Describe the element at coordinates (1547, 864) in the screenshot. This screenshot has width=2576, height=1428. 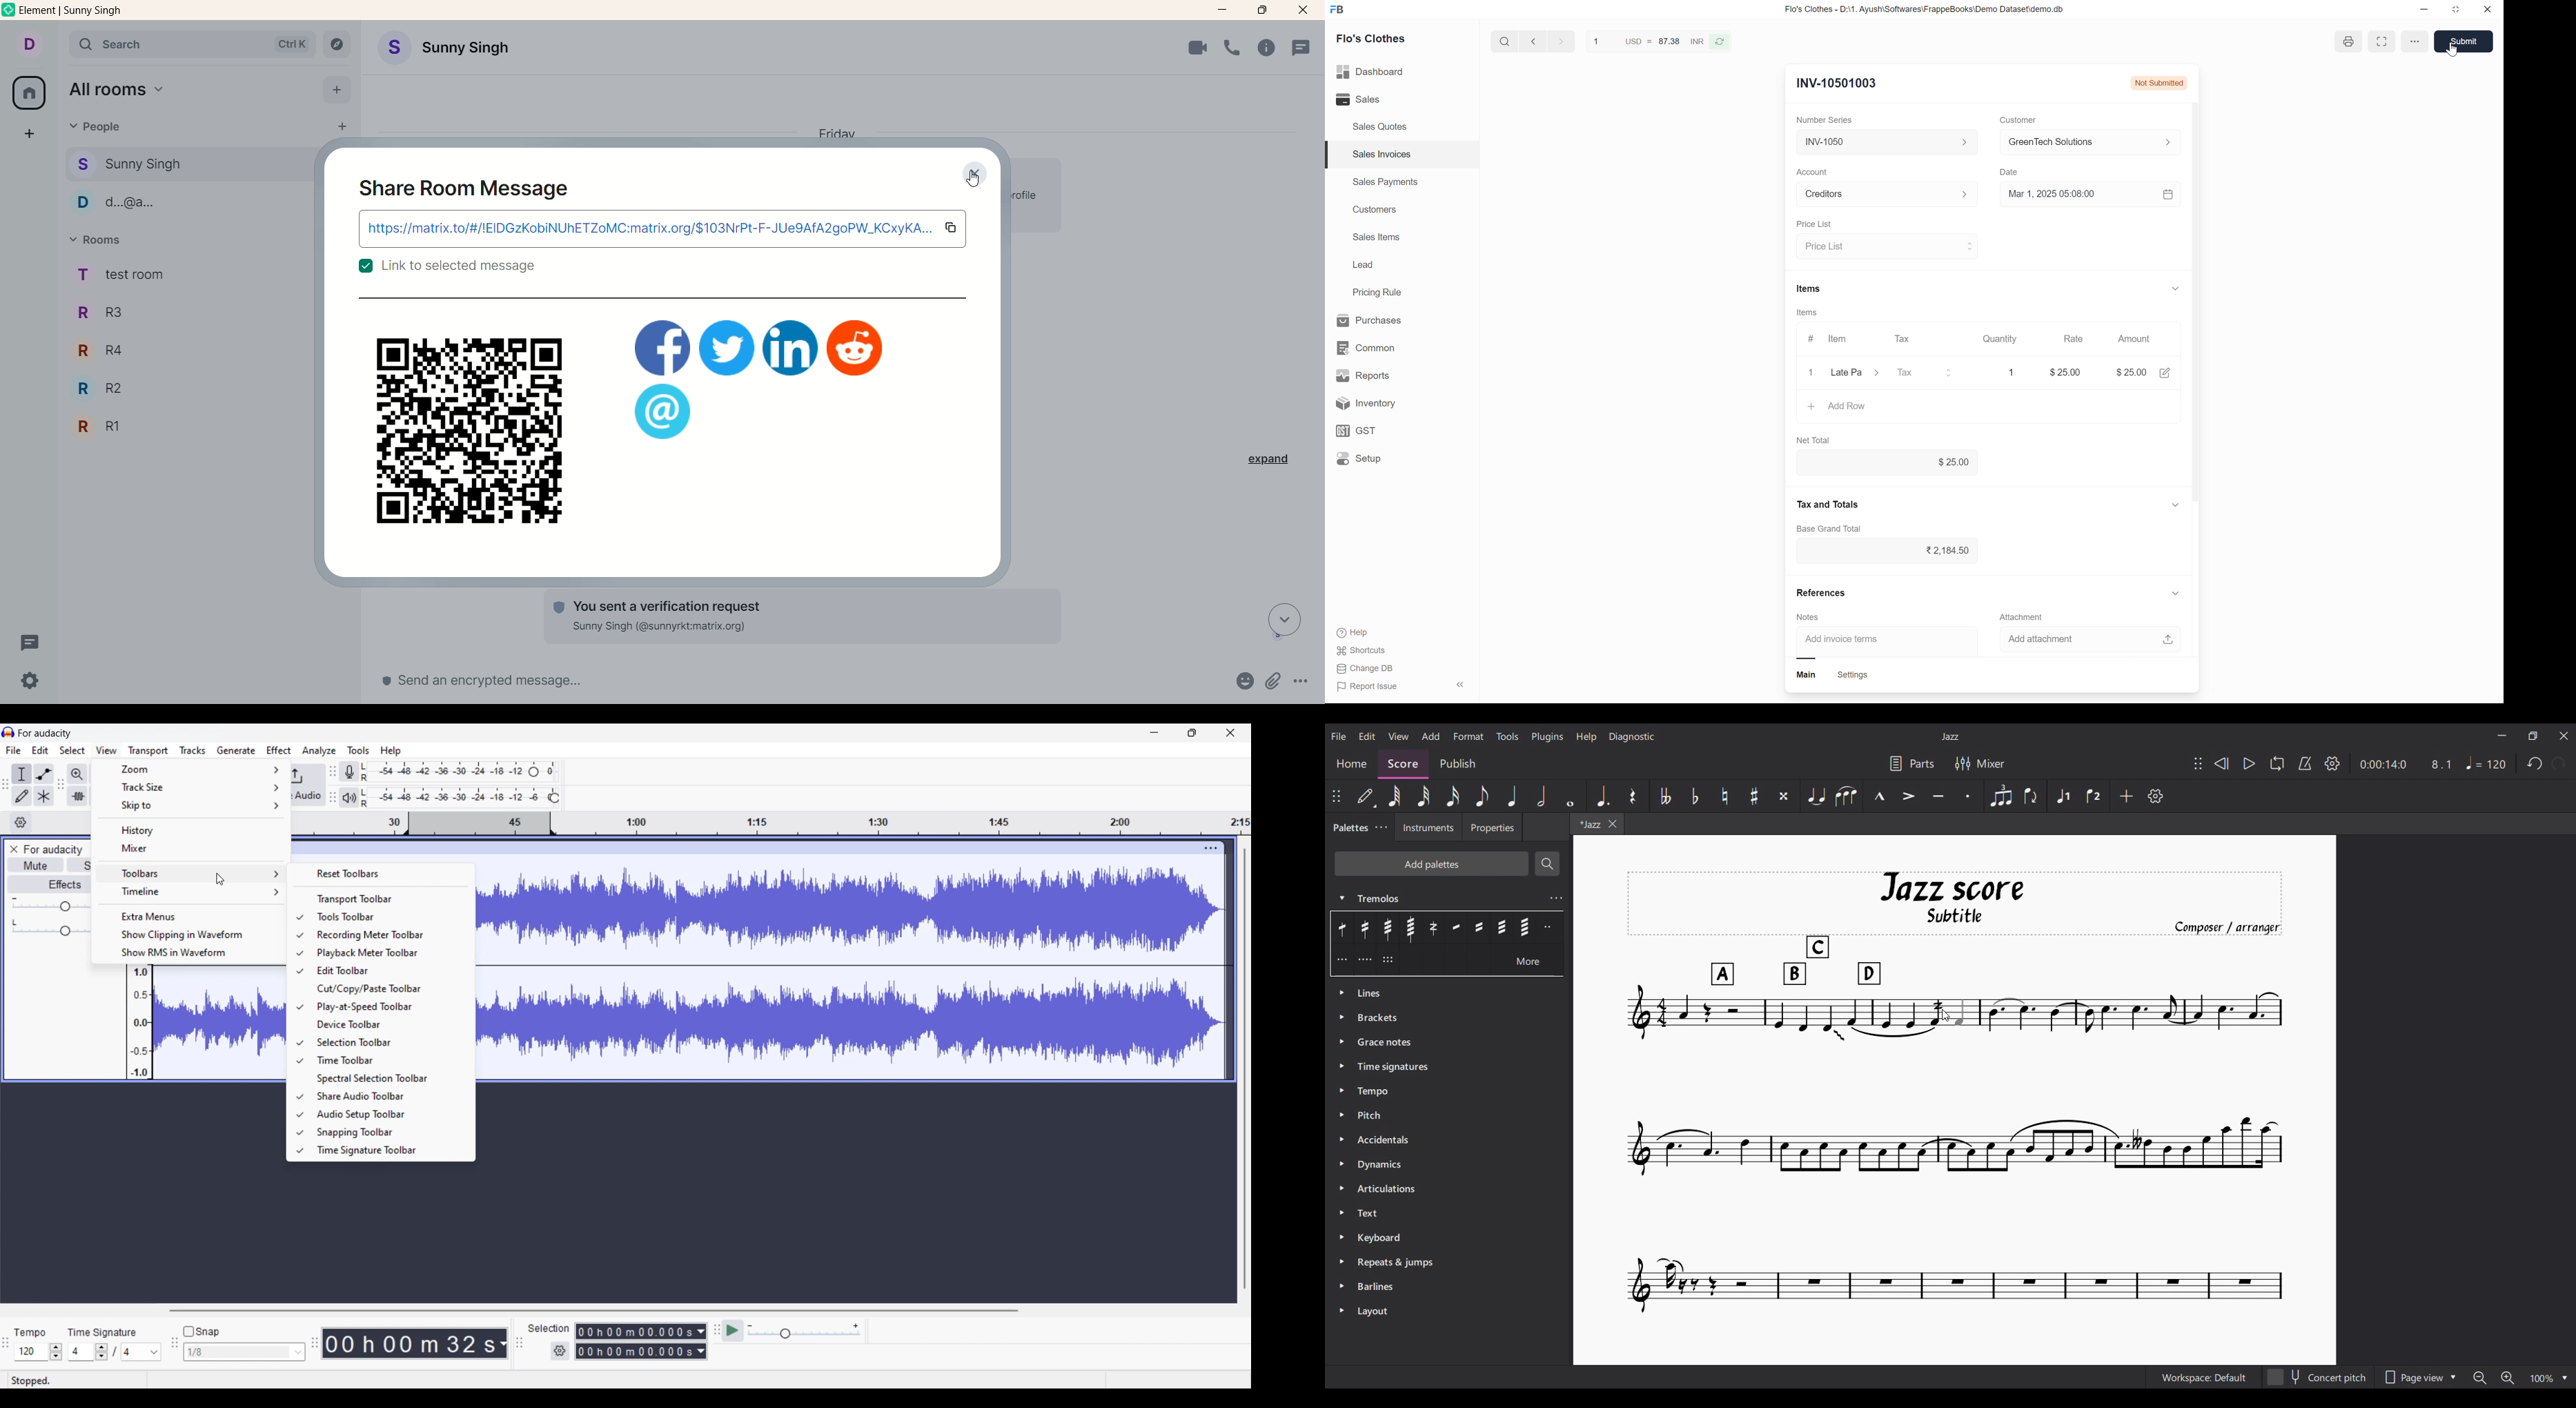
I see `Search` at that location.